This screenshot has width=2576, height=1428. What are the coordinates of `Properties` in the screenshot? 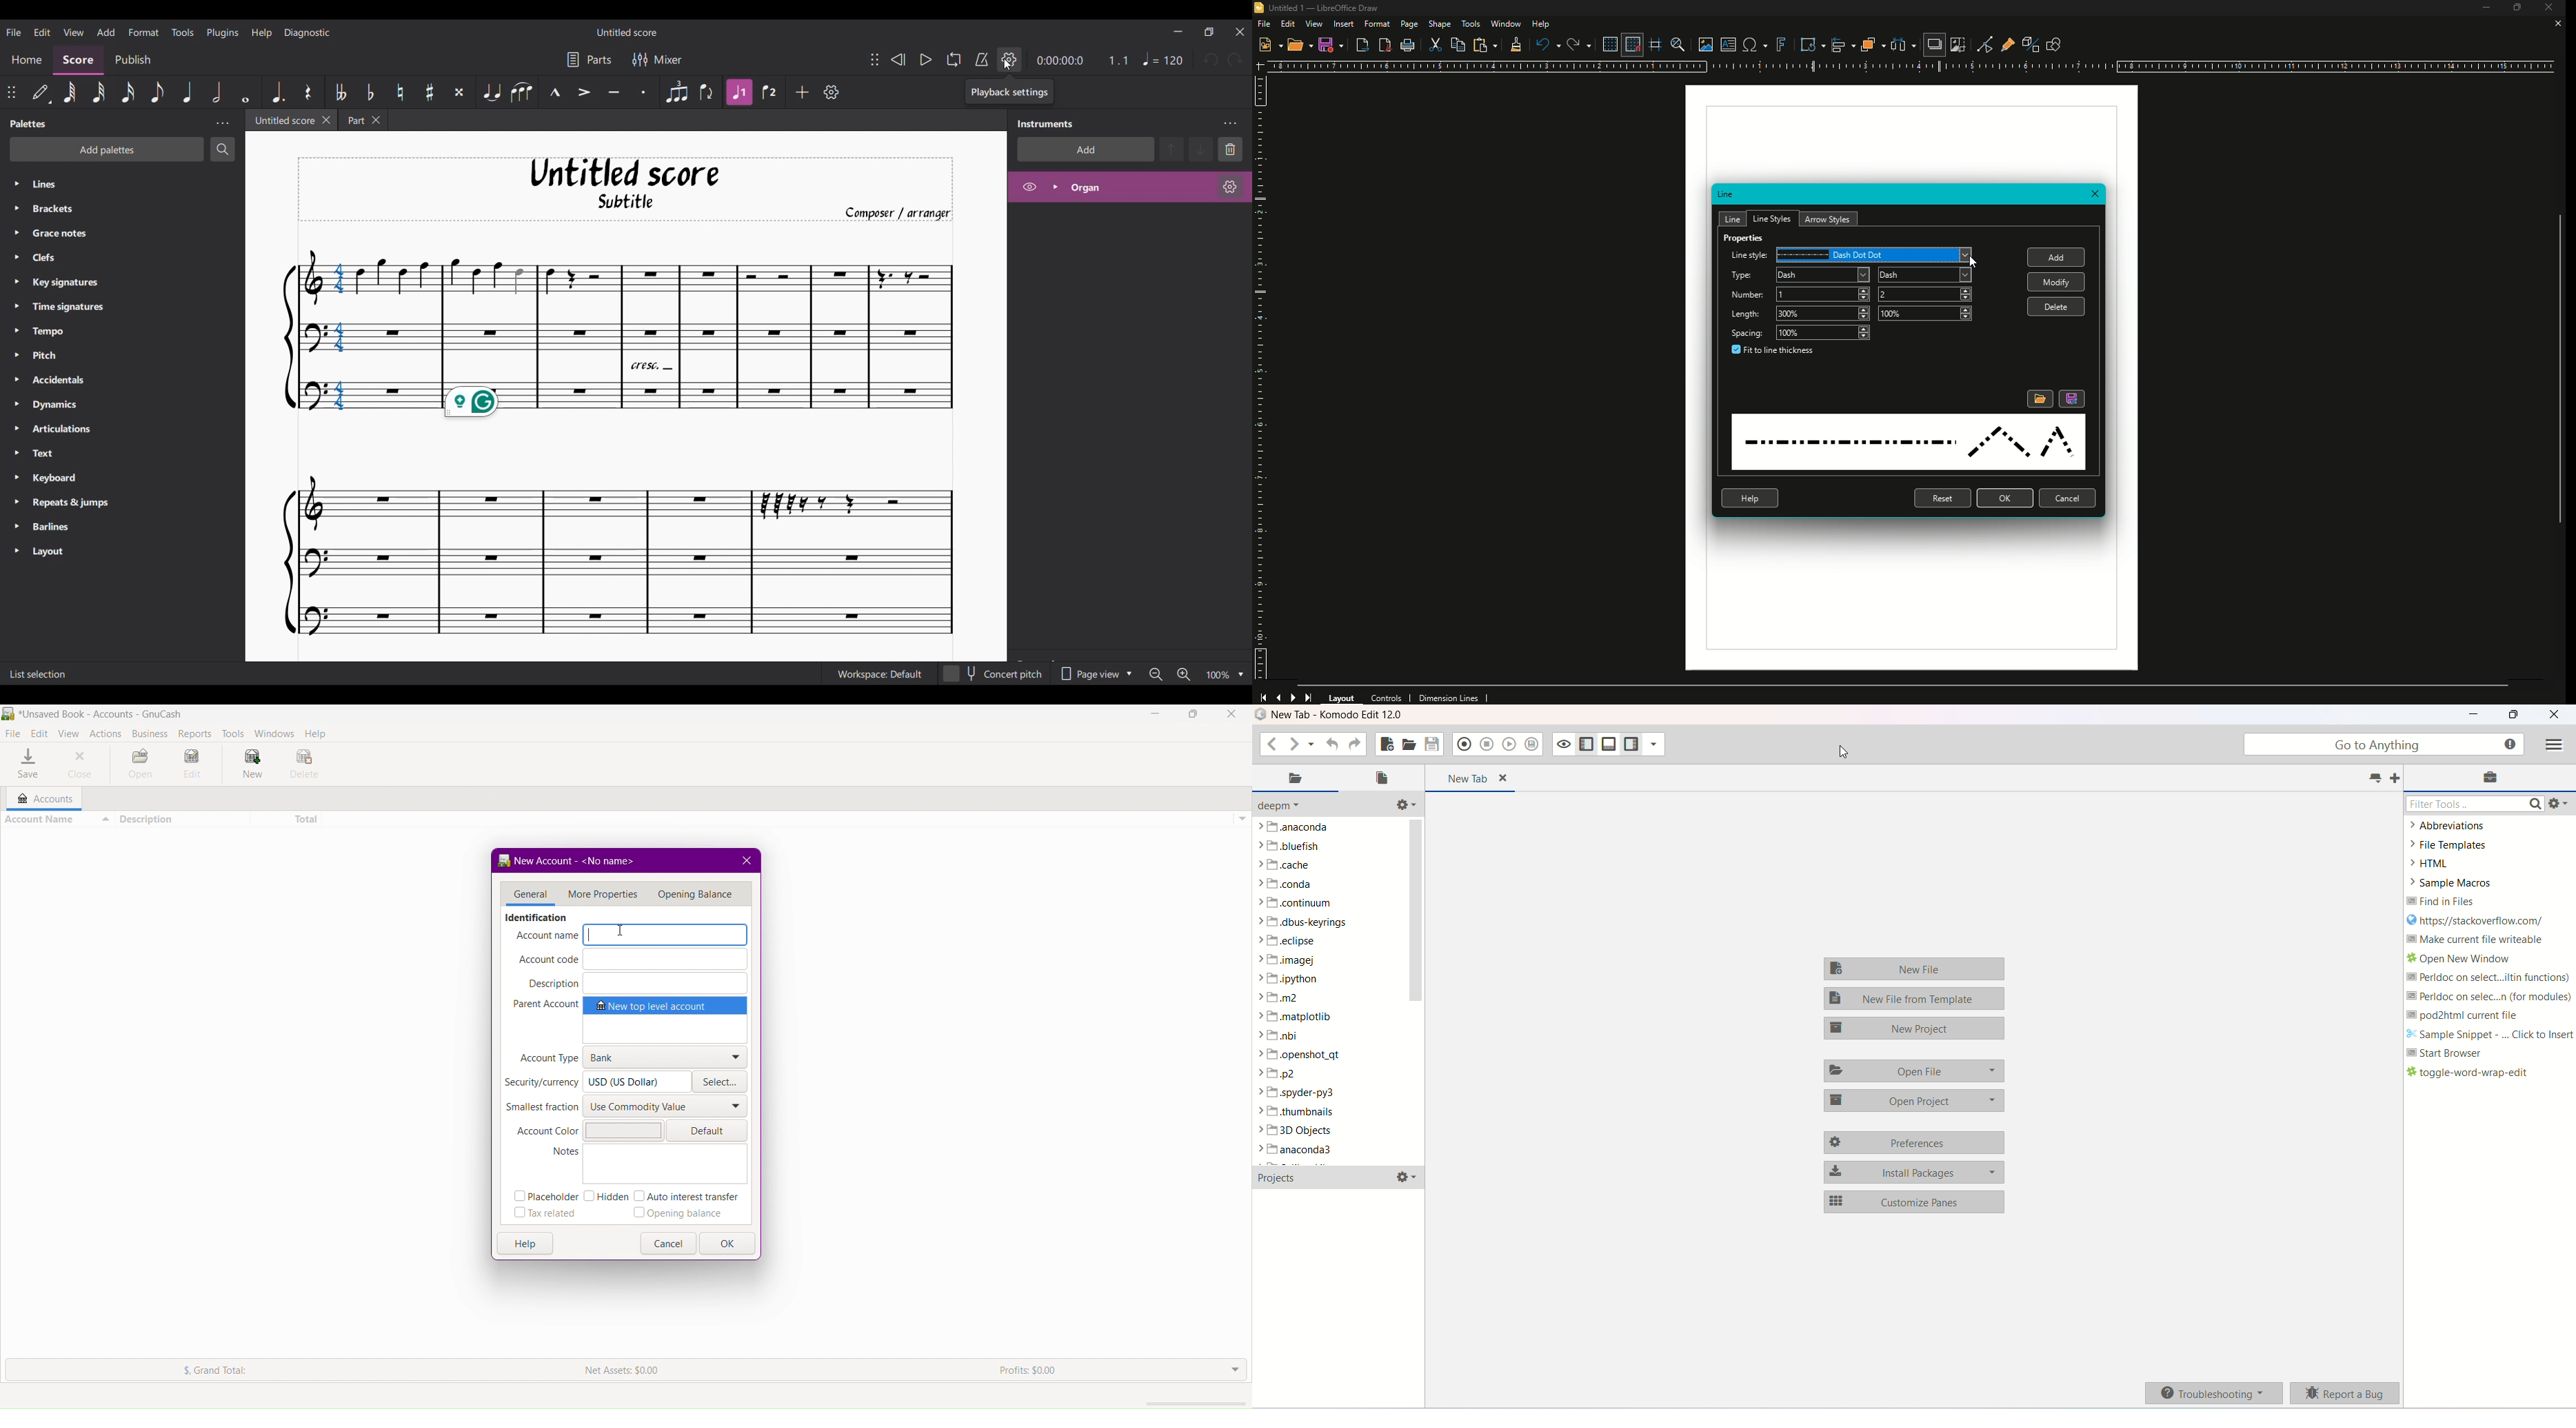 It's located at (1745, 241).